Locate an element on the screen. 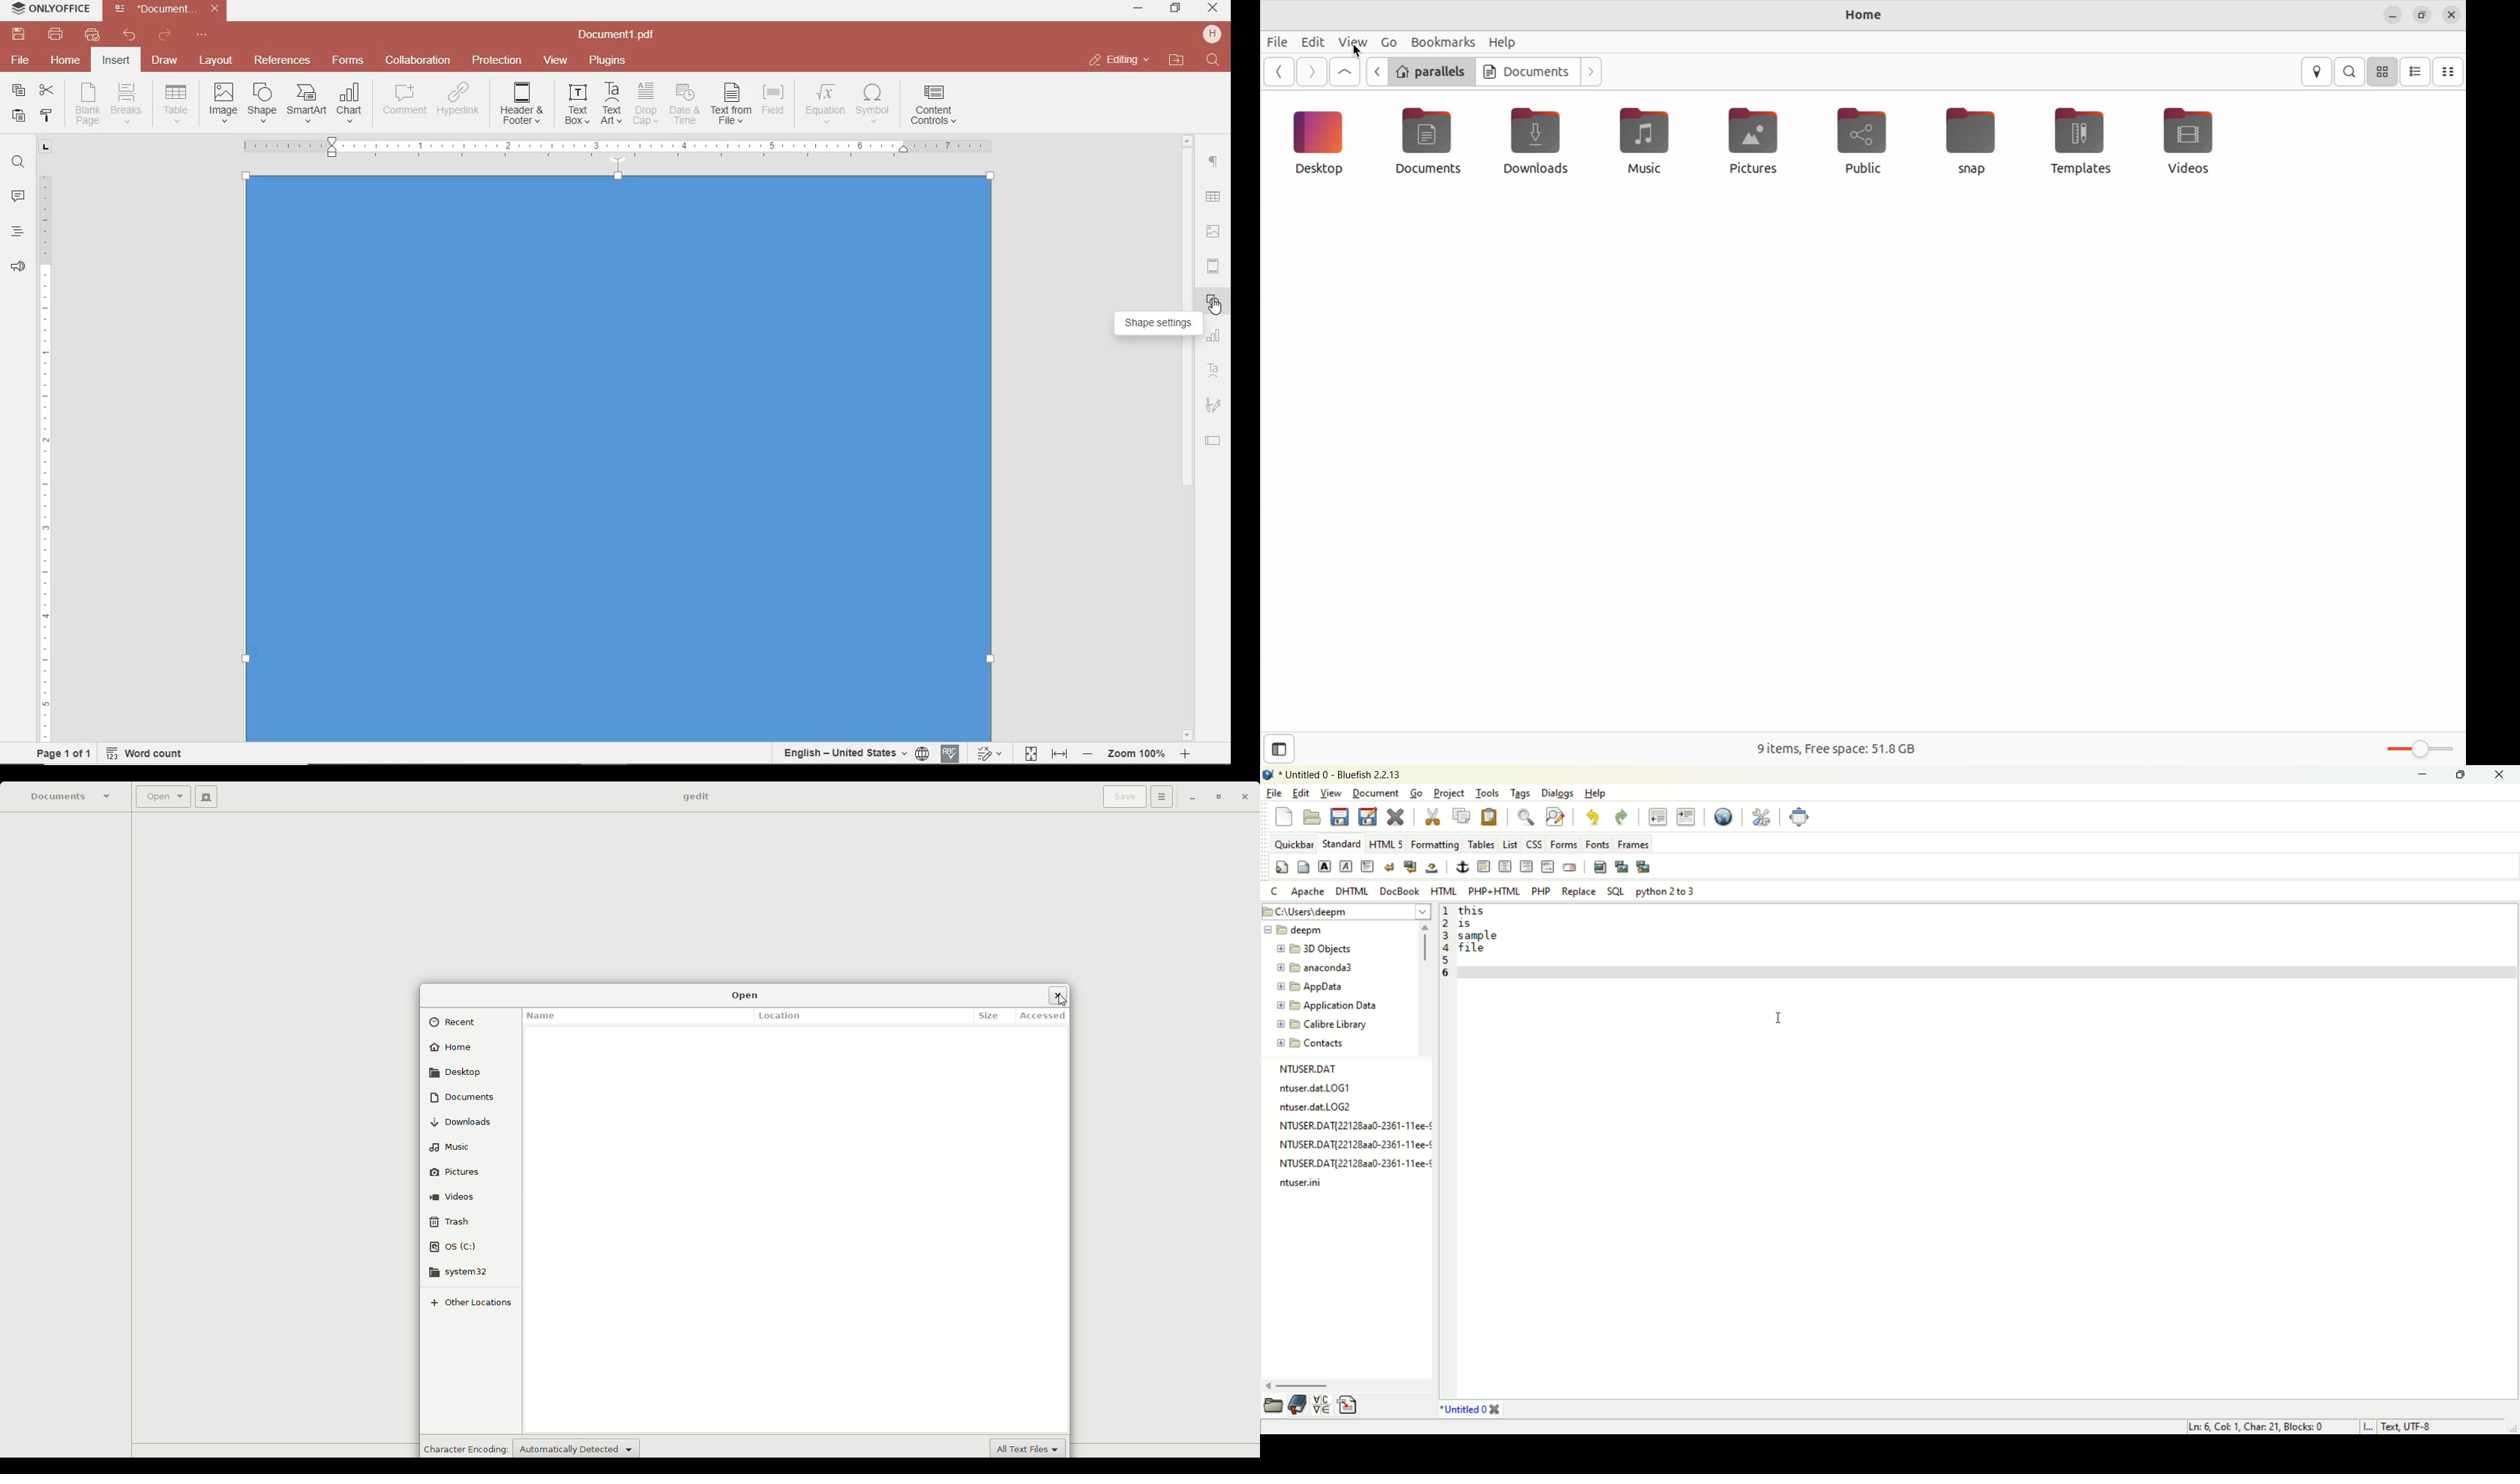  forms is located at coordinates (348, 60).